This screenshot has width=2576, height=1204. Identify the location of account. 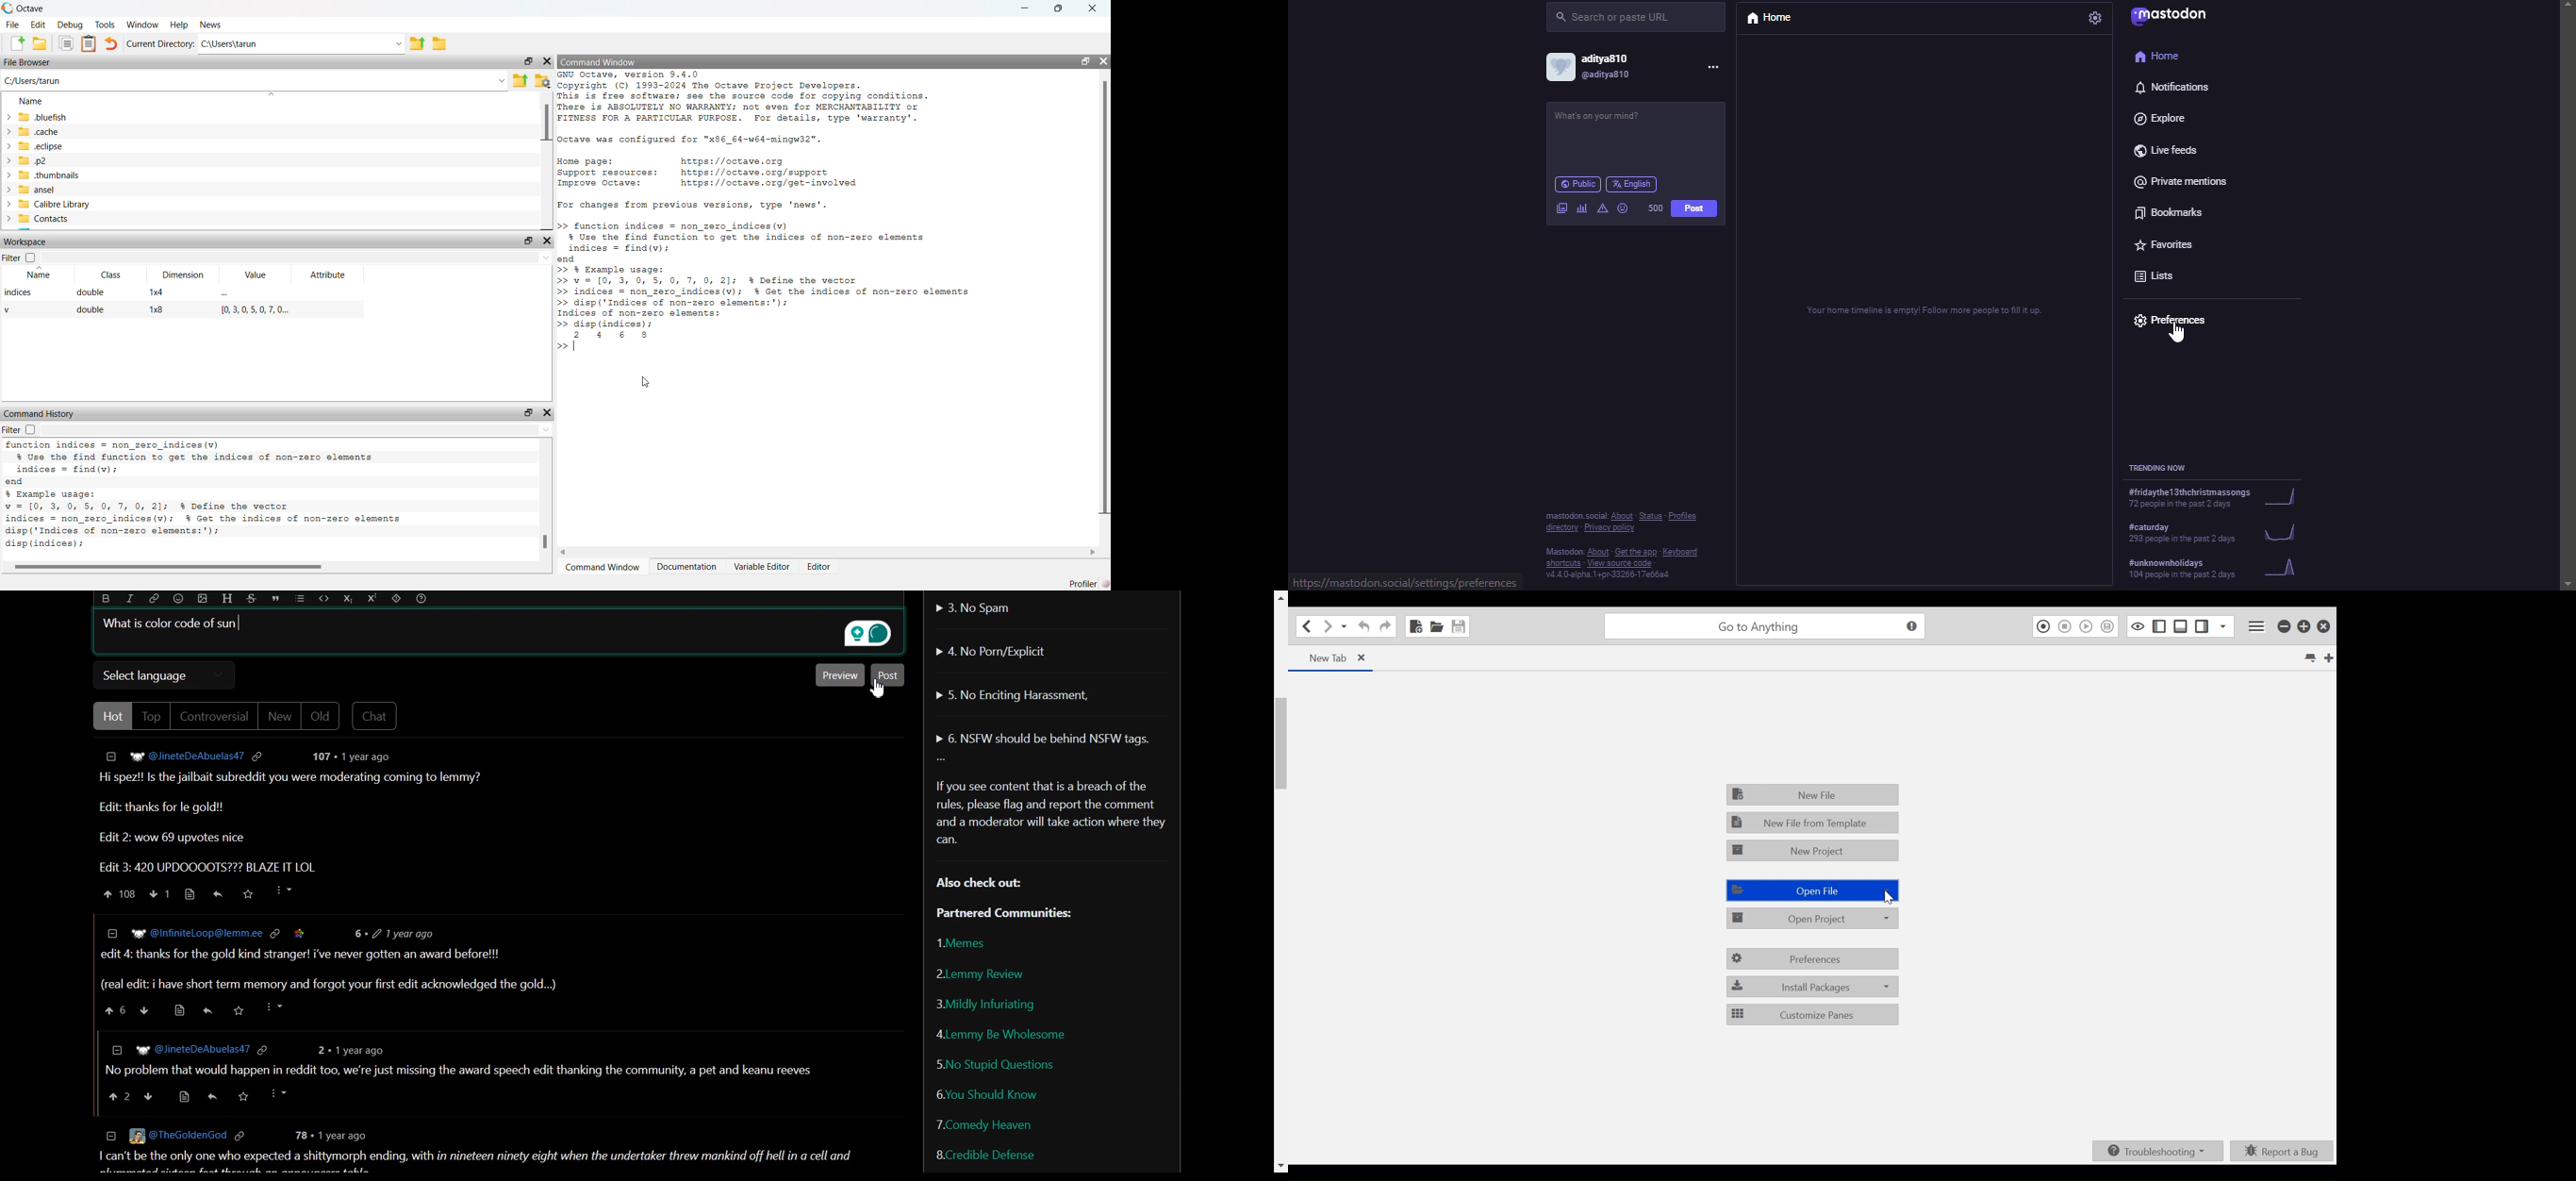
(1592, 70).